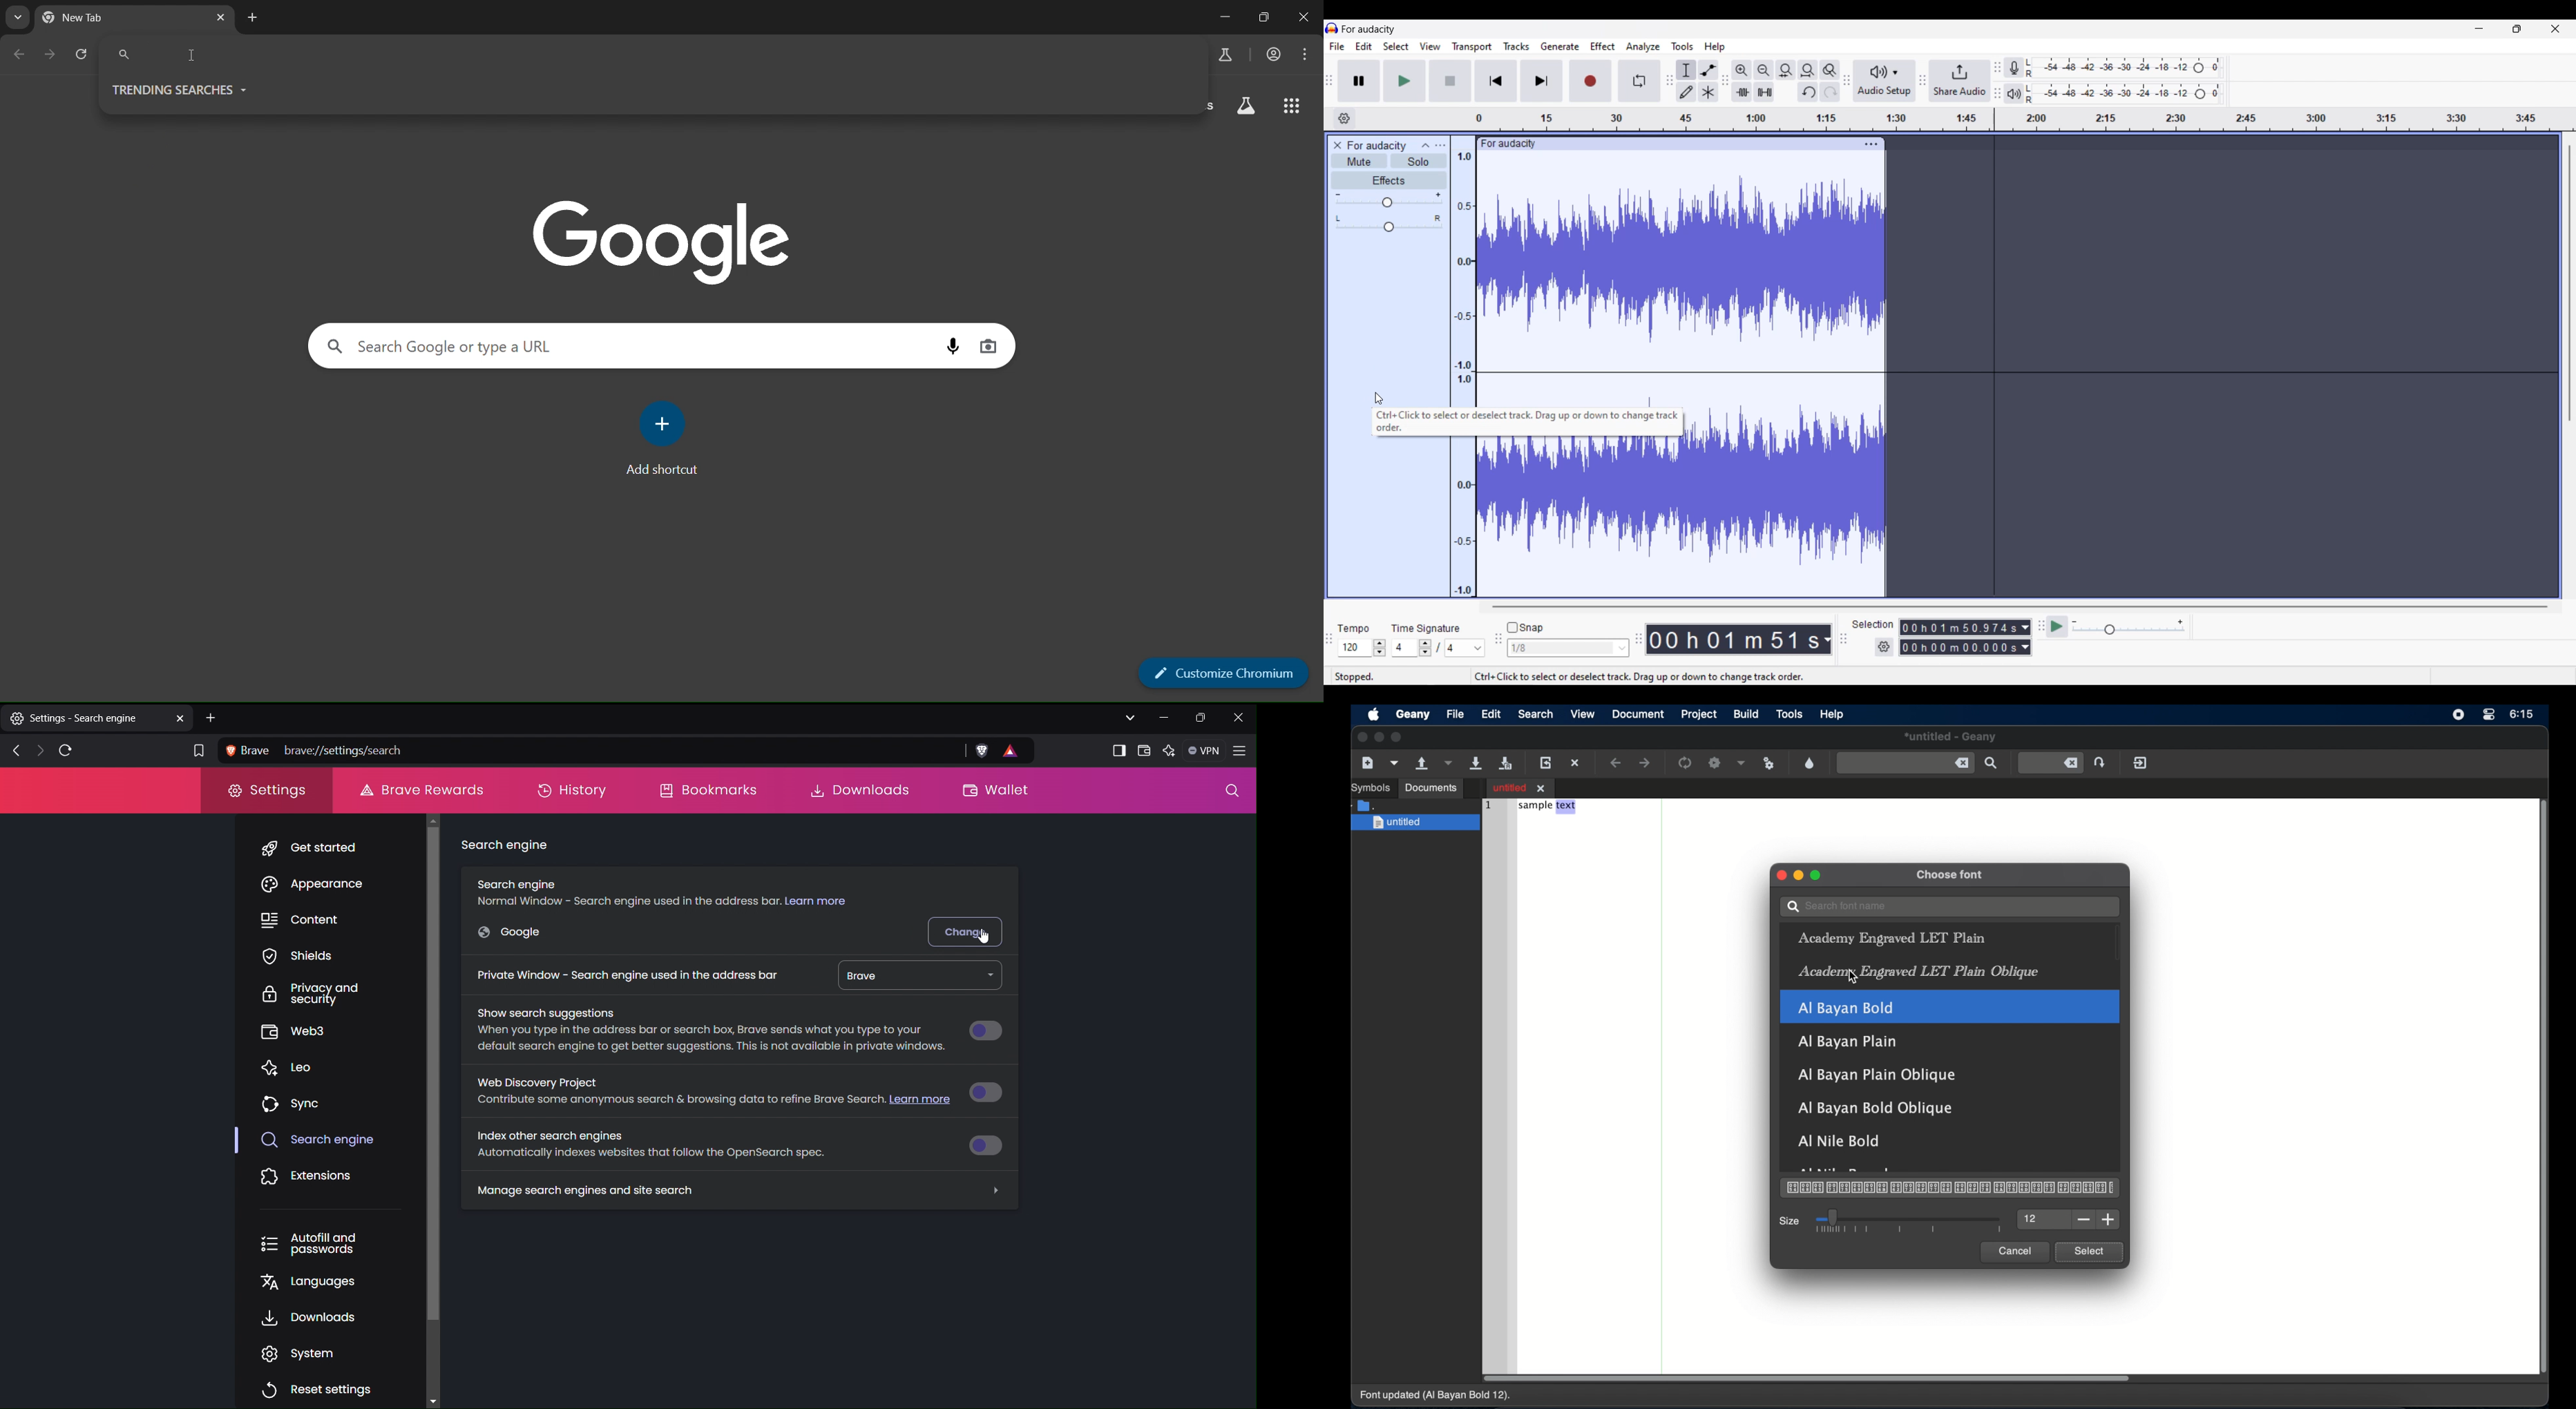 The height and width of the screenshot is (1428, 2576). What do you see at coordinates (2058, 626) in the screenshot?
I see `play at speed` at bounding box center [2058, 626].